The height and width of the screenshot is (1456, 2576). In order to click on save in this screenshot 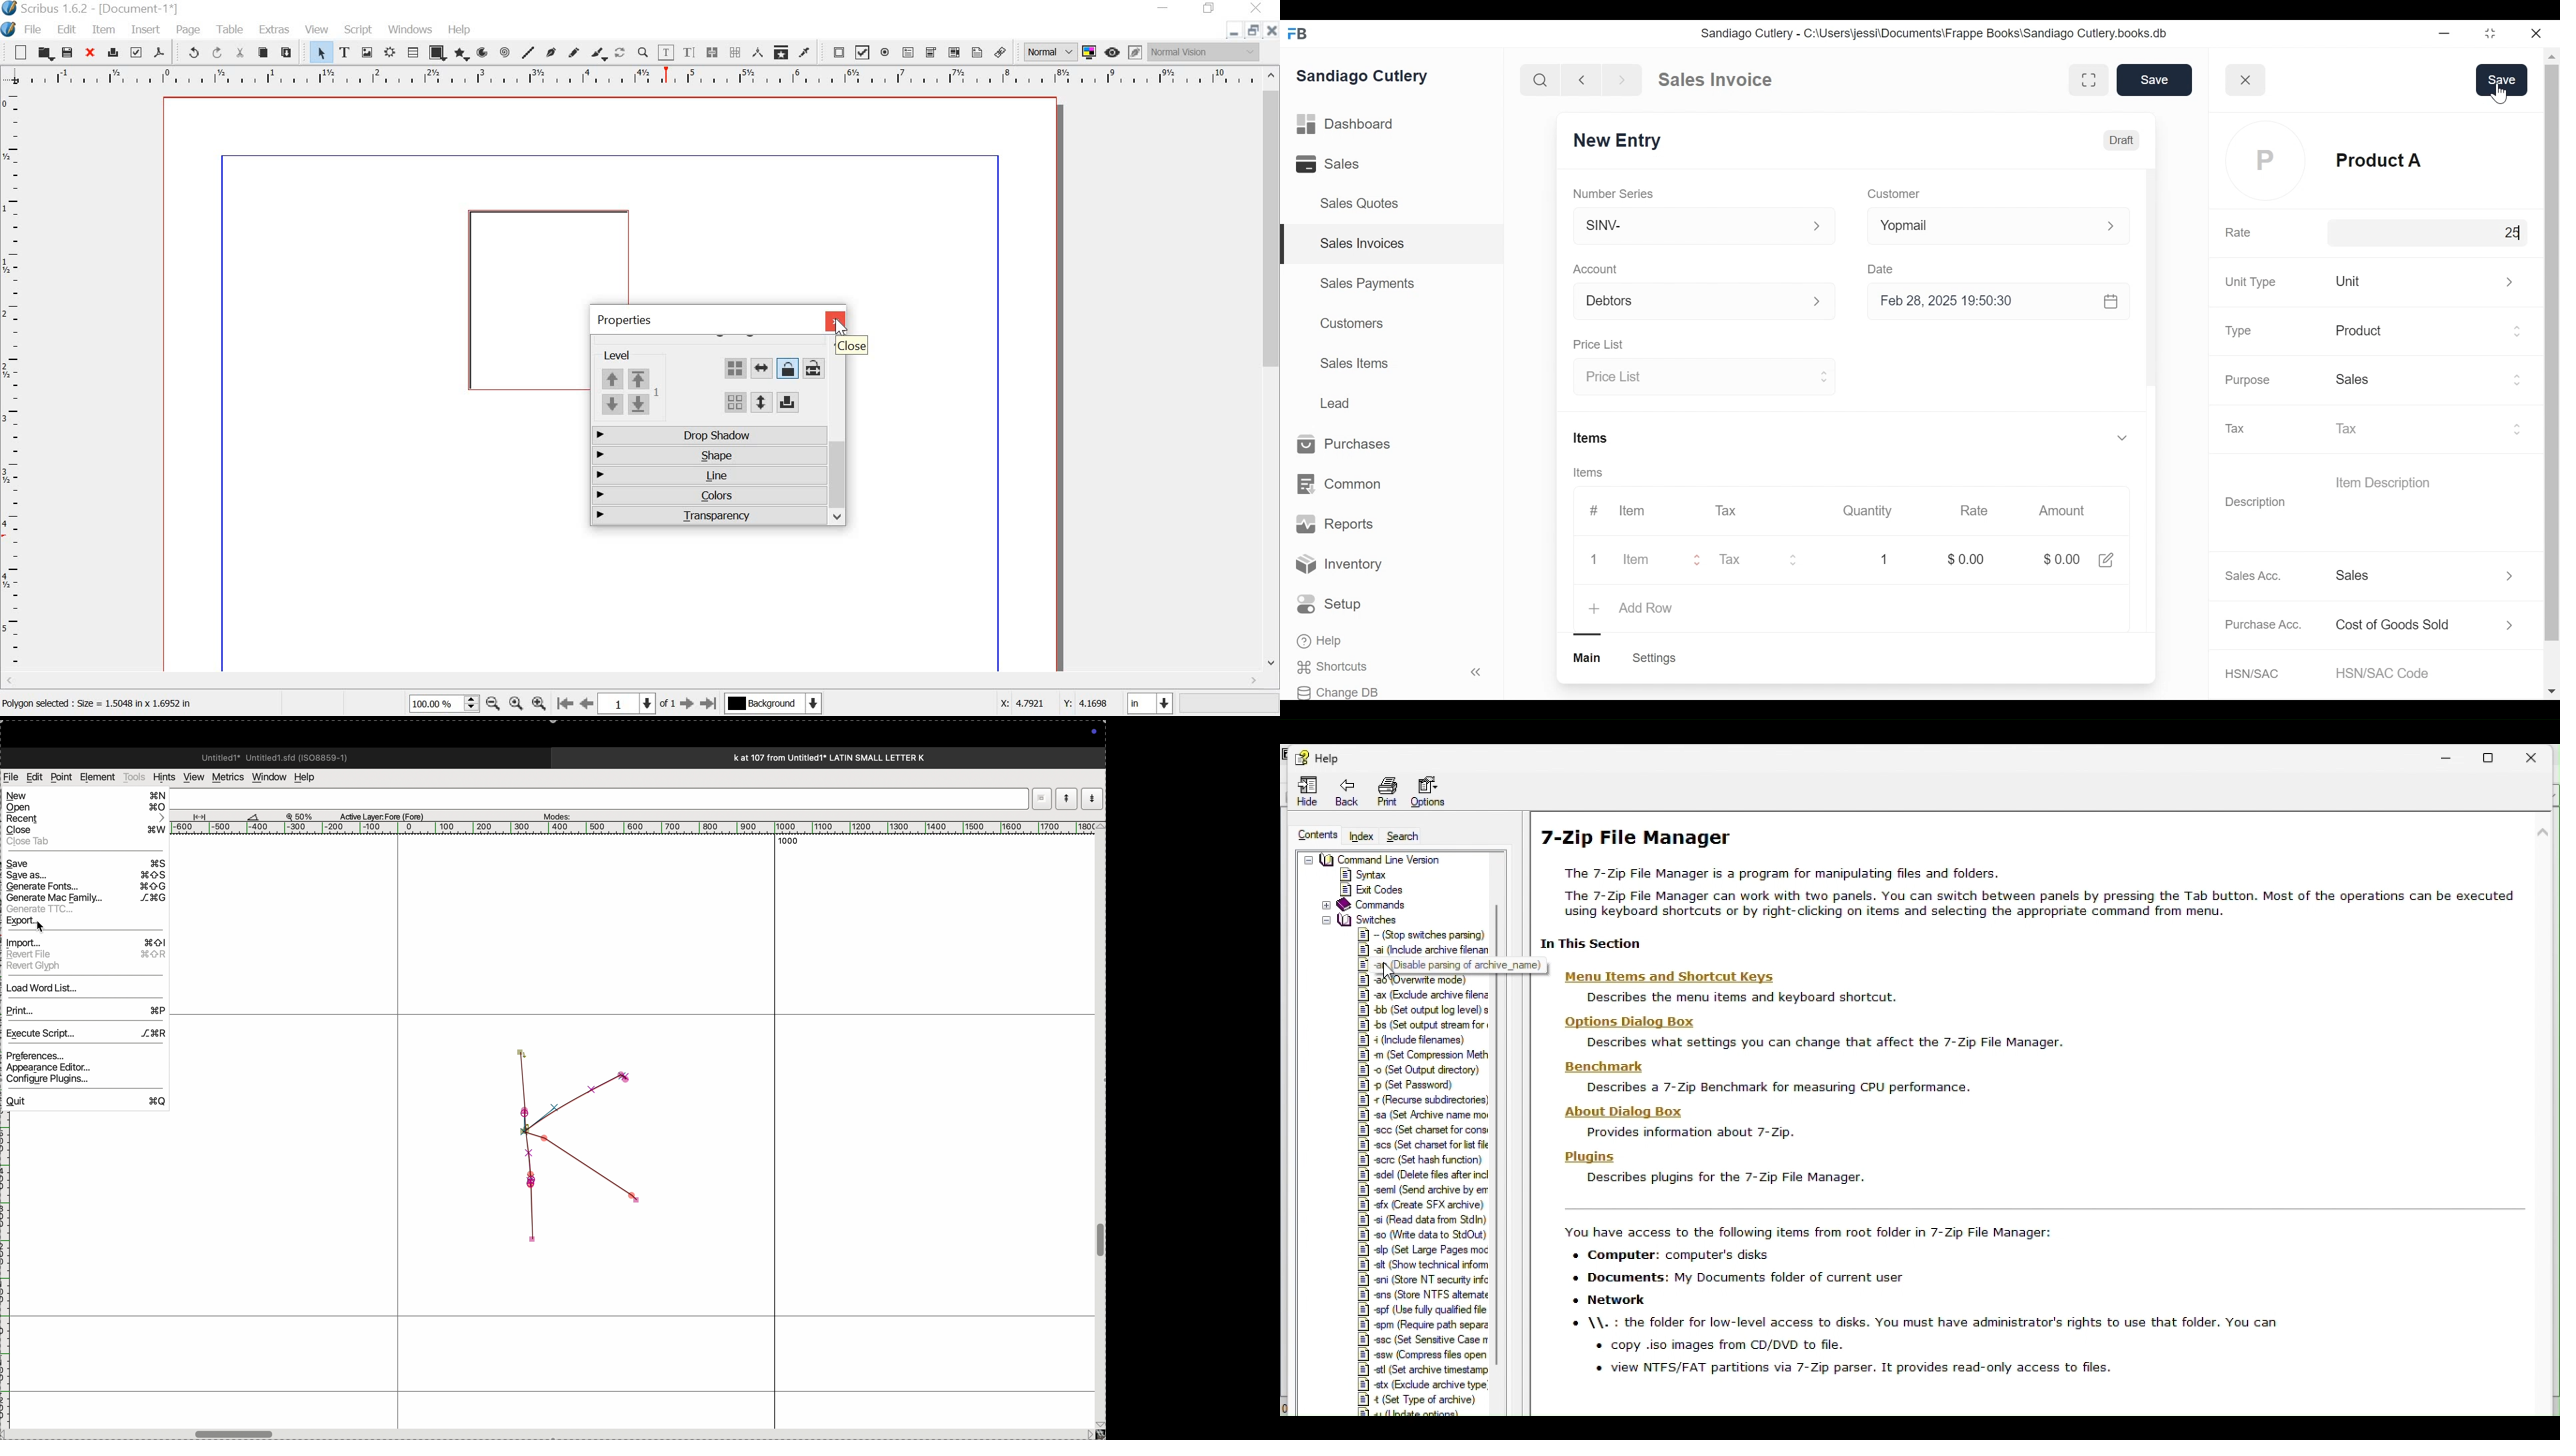, I will do `click(68, 53)`.